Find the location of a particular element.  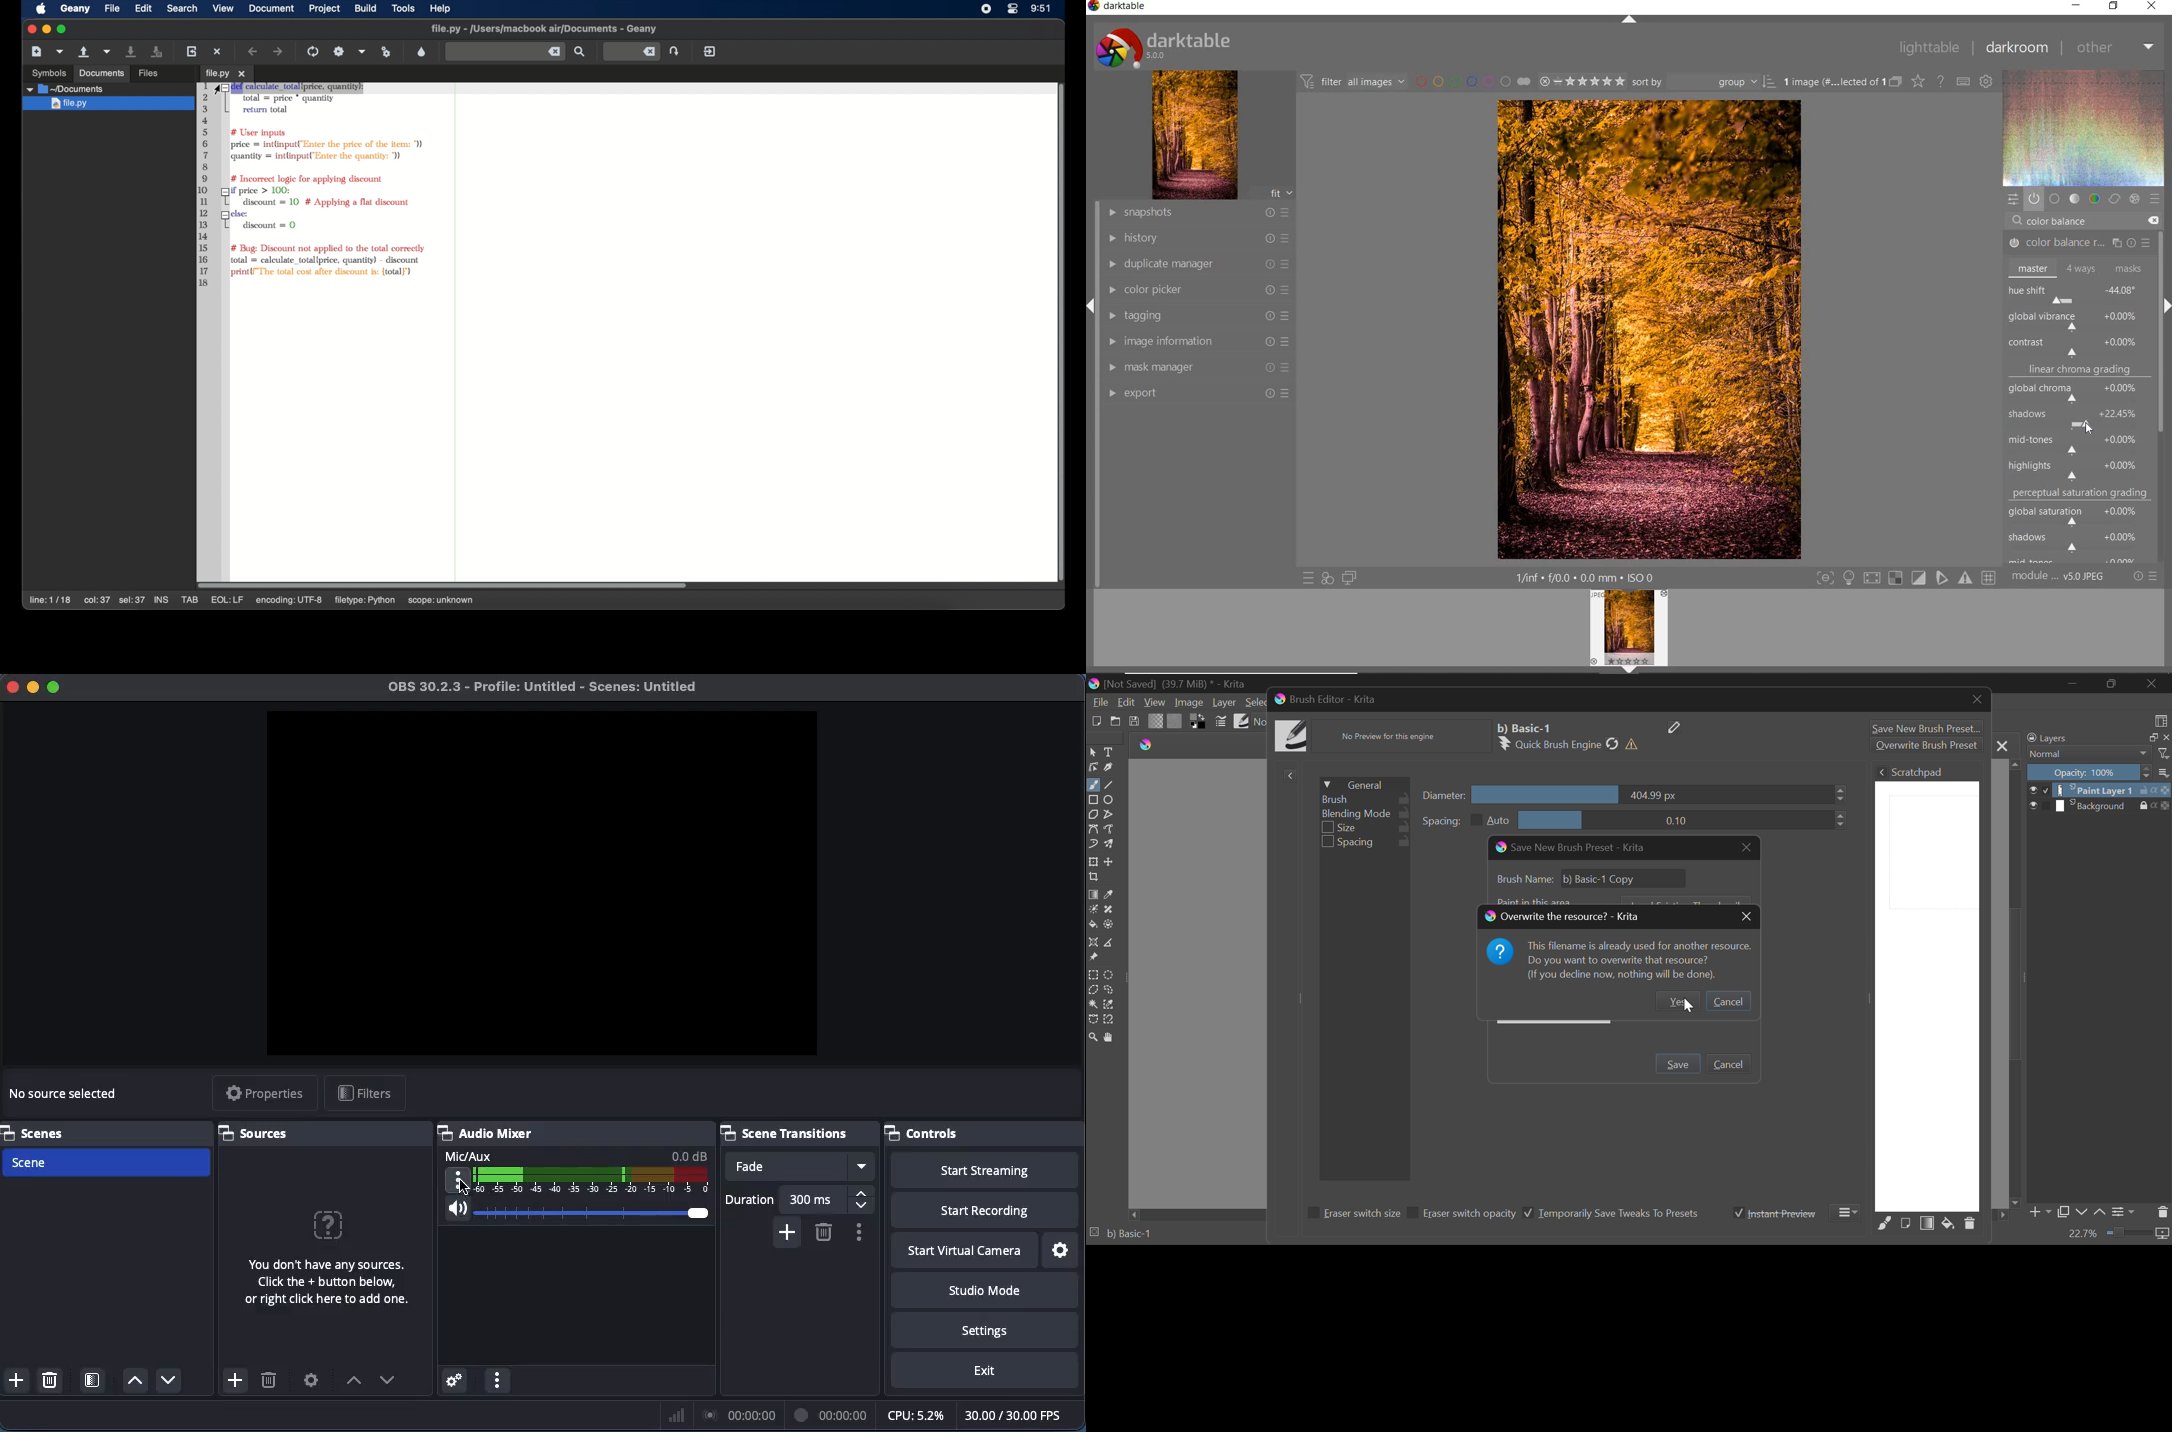

Select is located at coordinates (1253, 704).